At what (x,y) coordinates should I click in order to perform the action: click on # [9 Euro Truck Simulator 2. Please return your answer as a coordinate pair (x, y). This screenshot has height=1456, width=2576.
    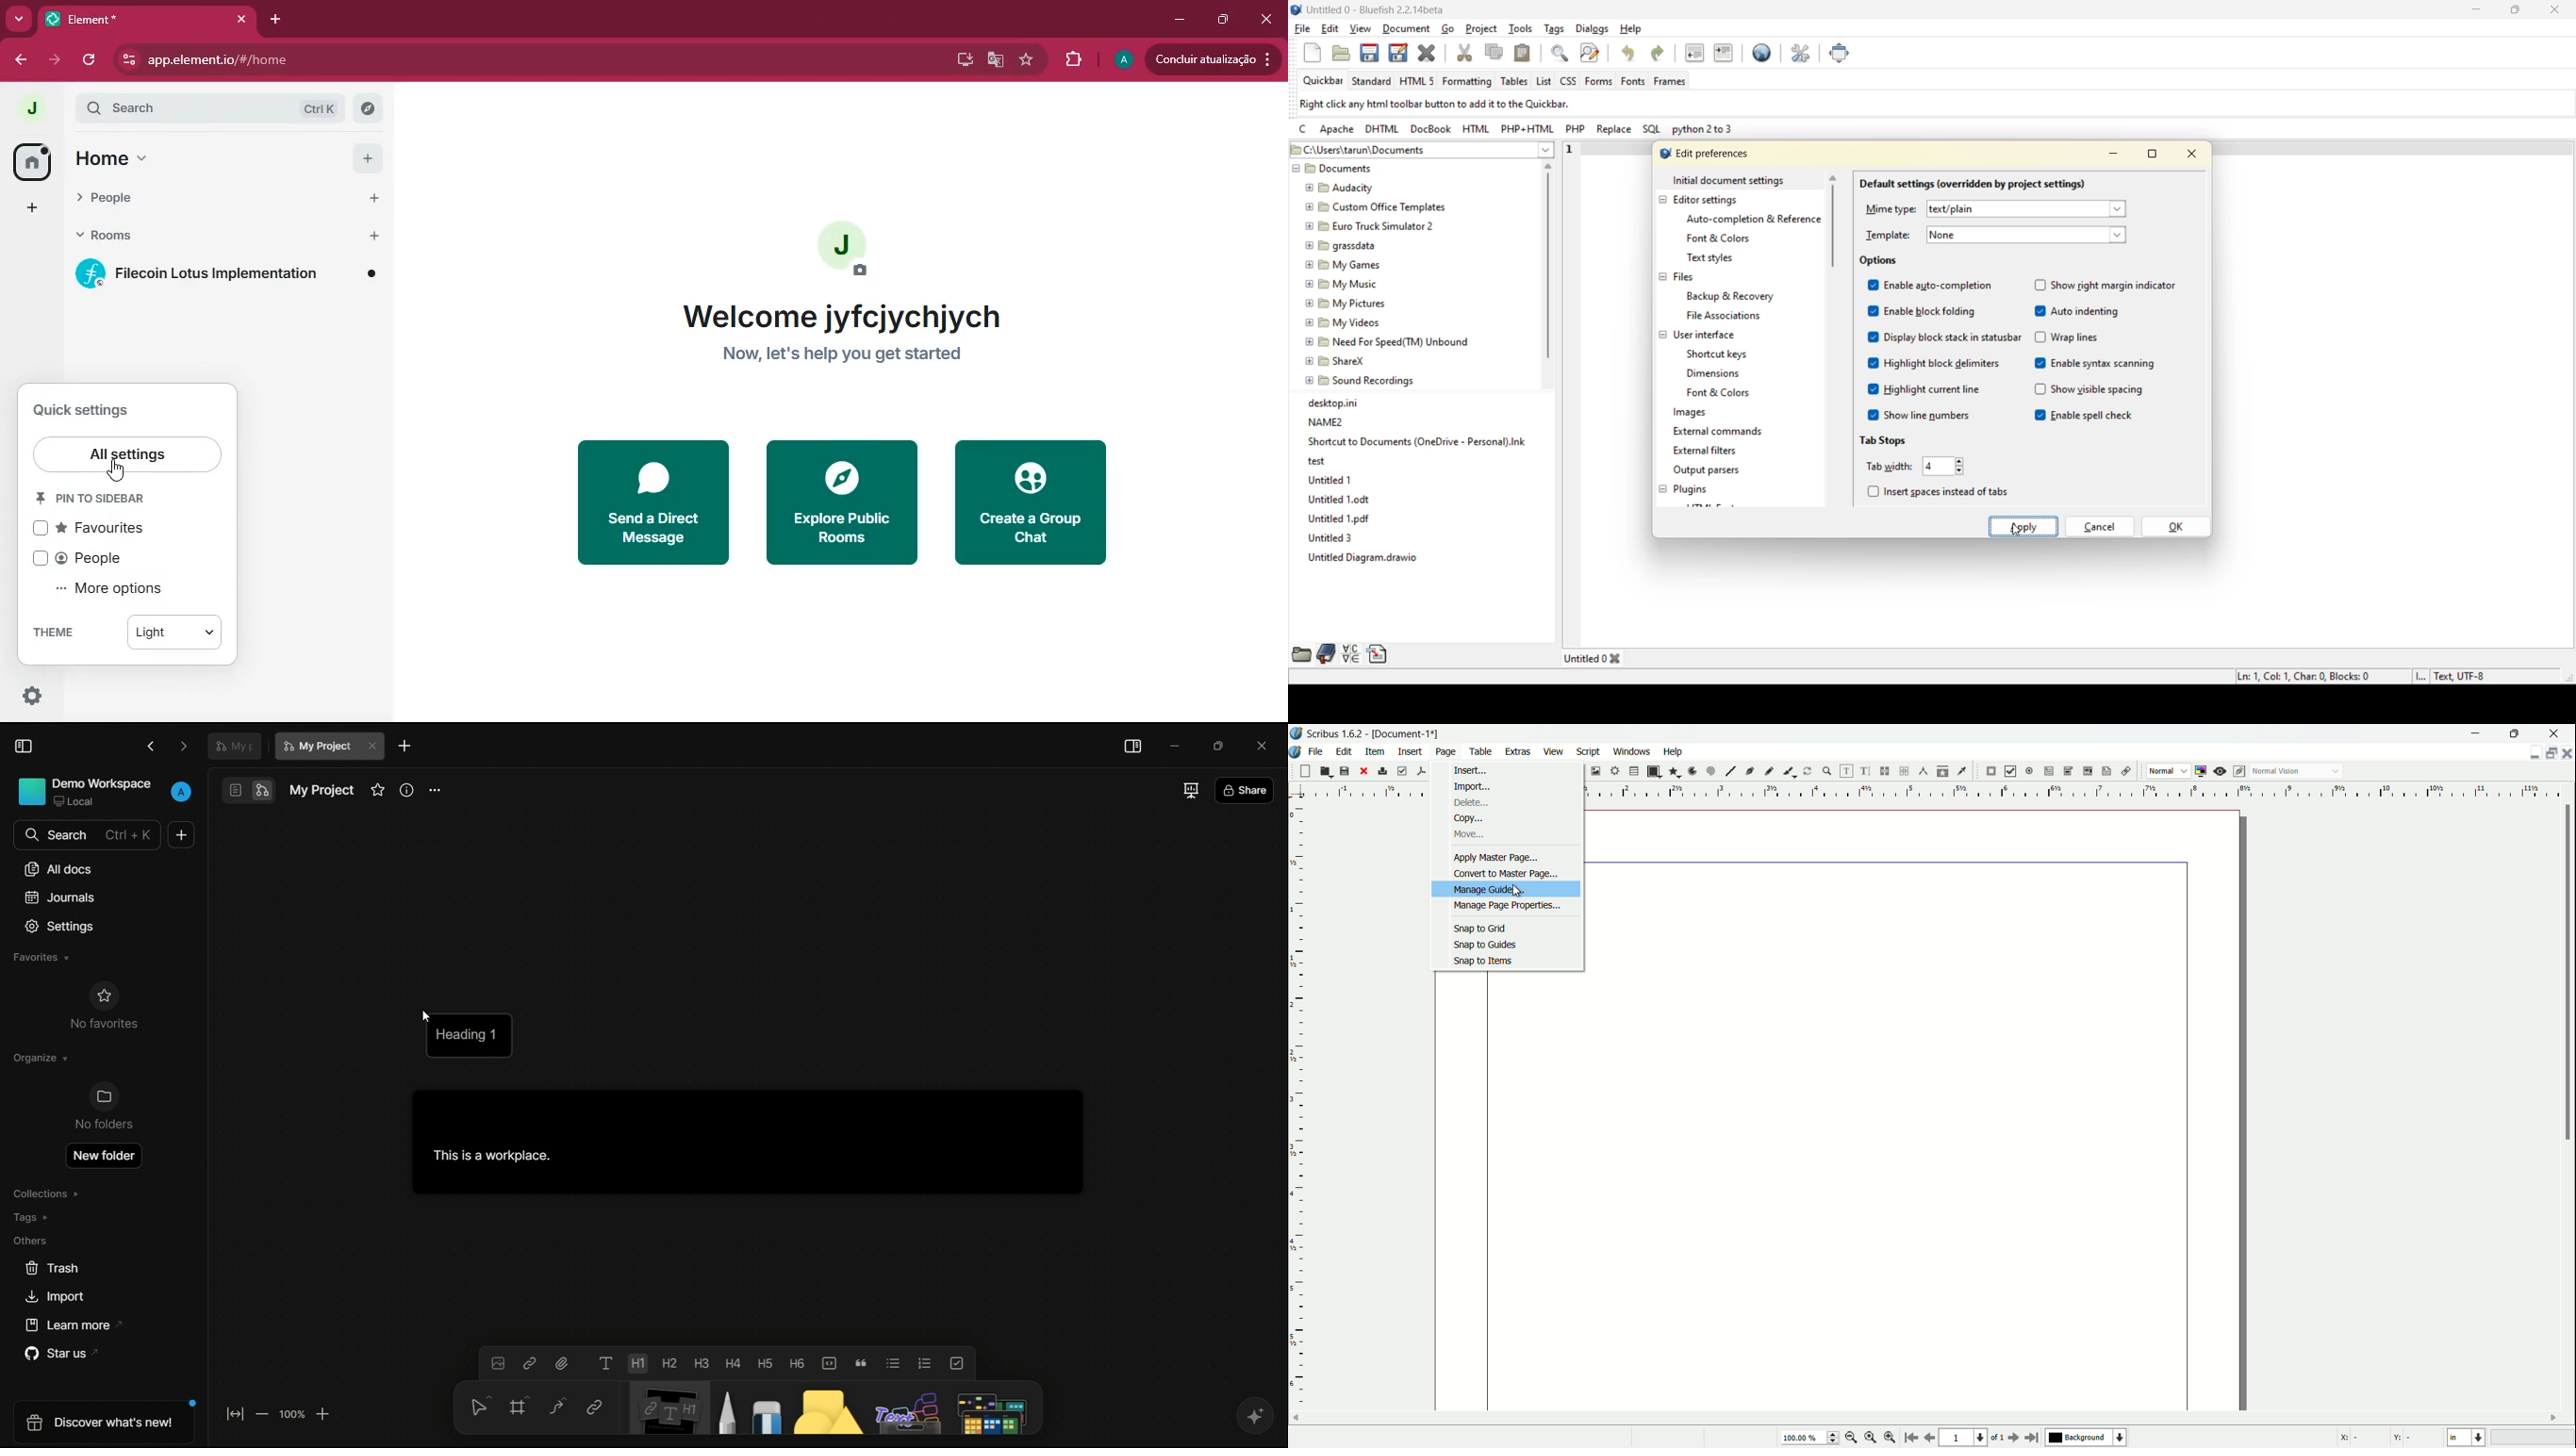
    Looking at the image, I should click on (1367, 225).